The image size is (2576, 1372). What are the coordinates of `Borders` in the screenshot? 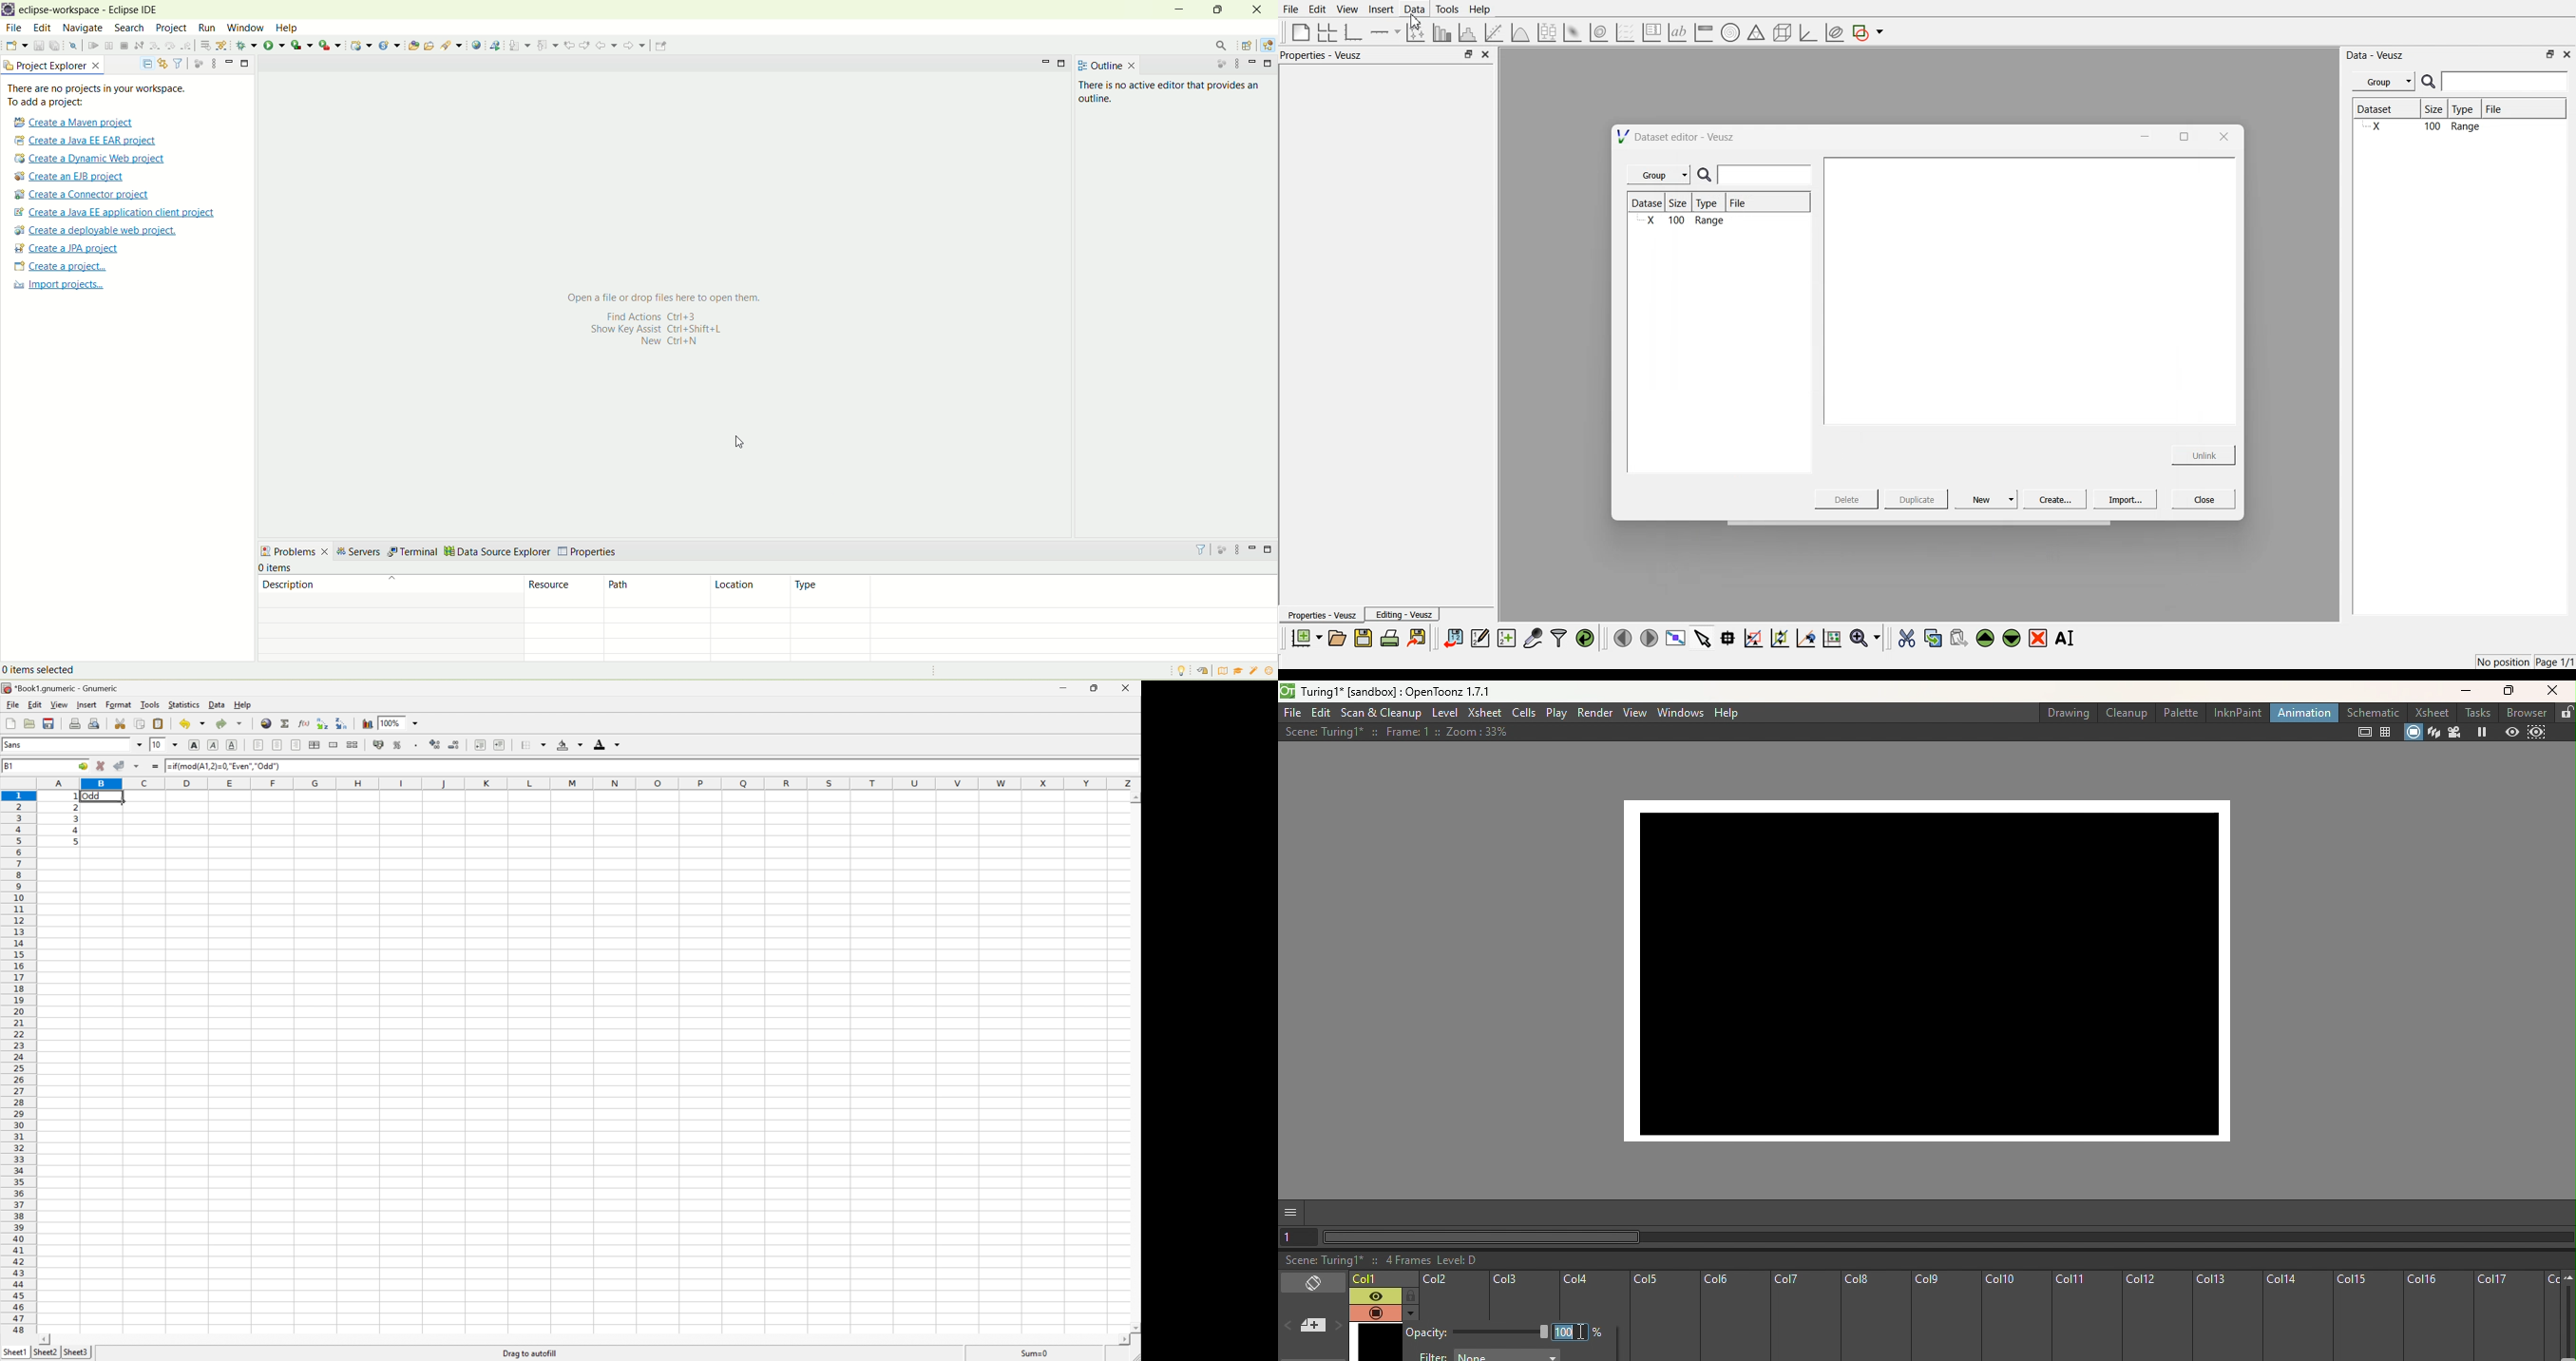 It's located at (531, 744).